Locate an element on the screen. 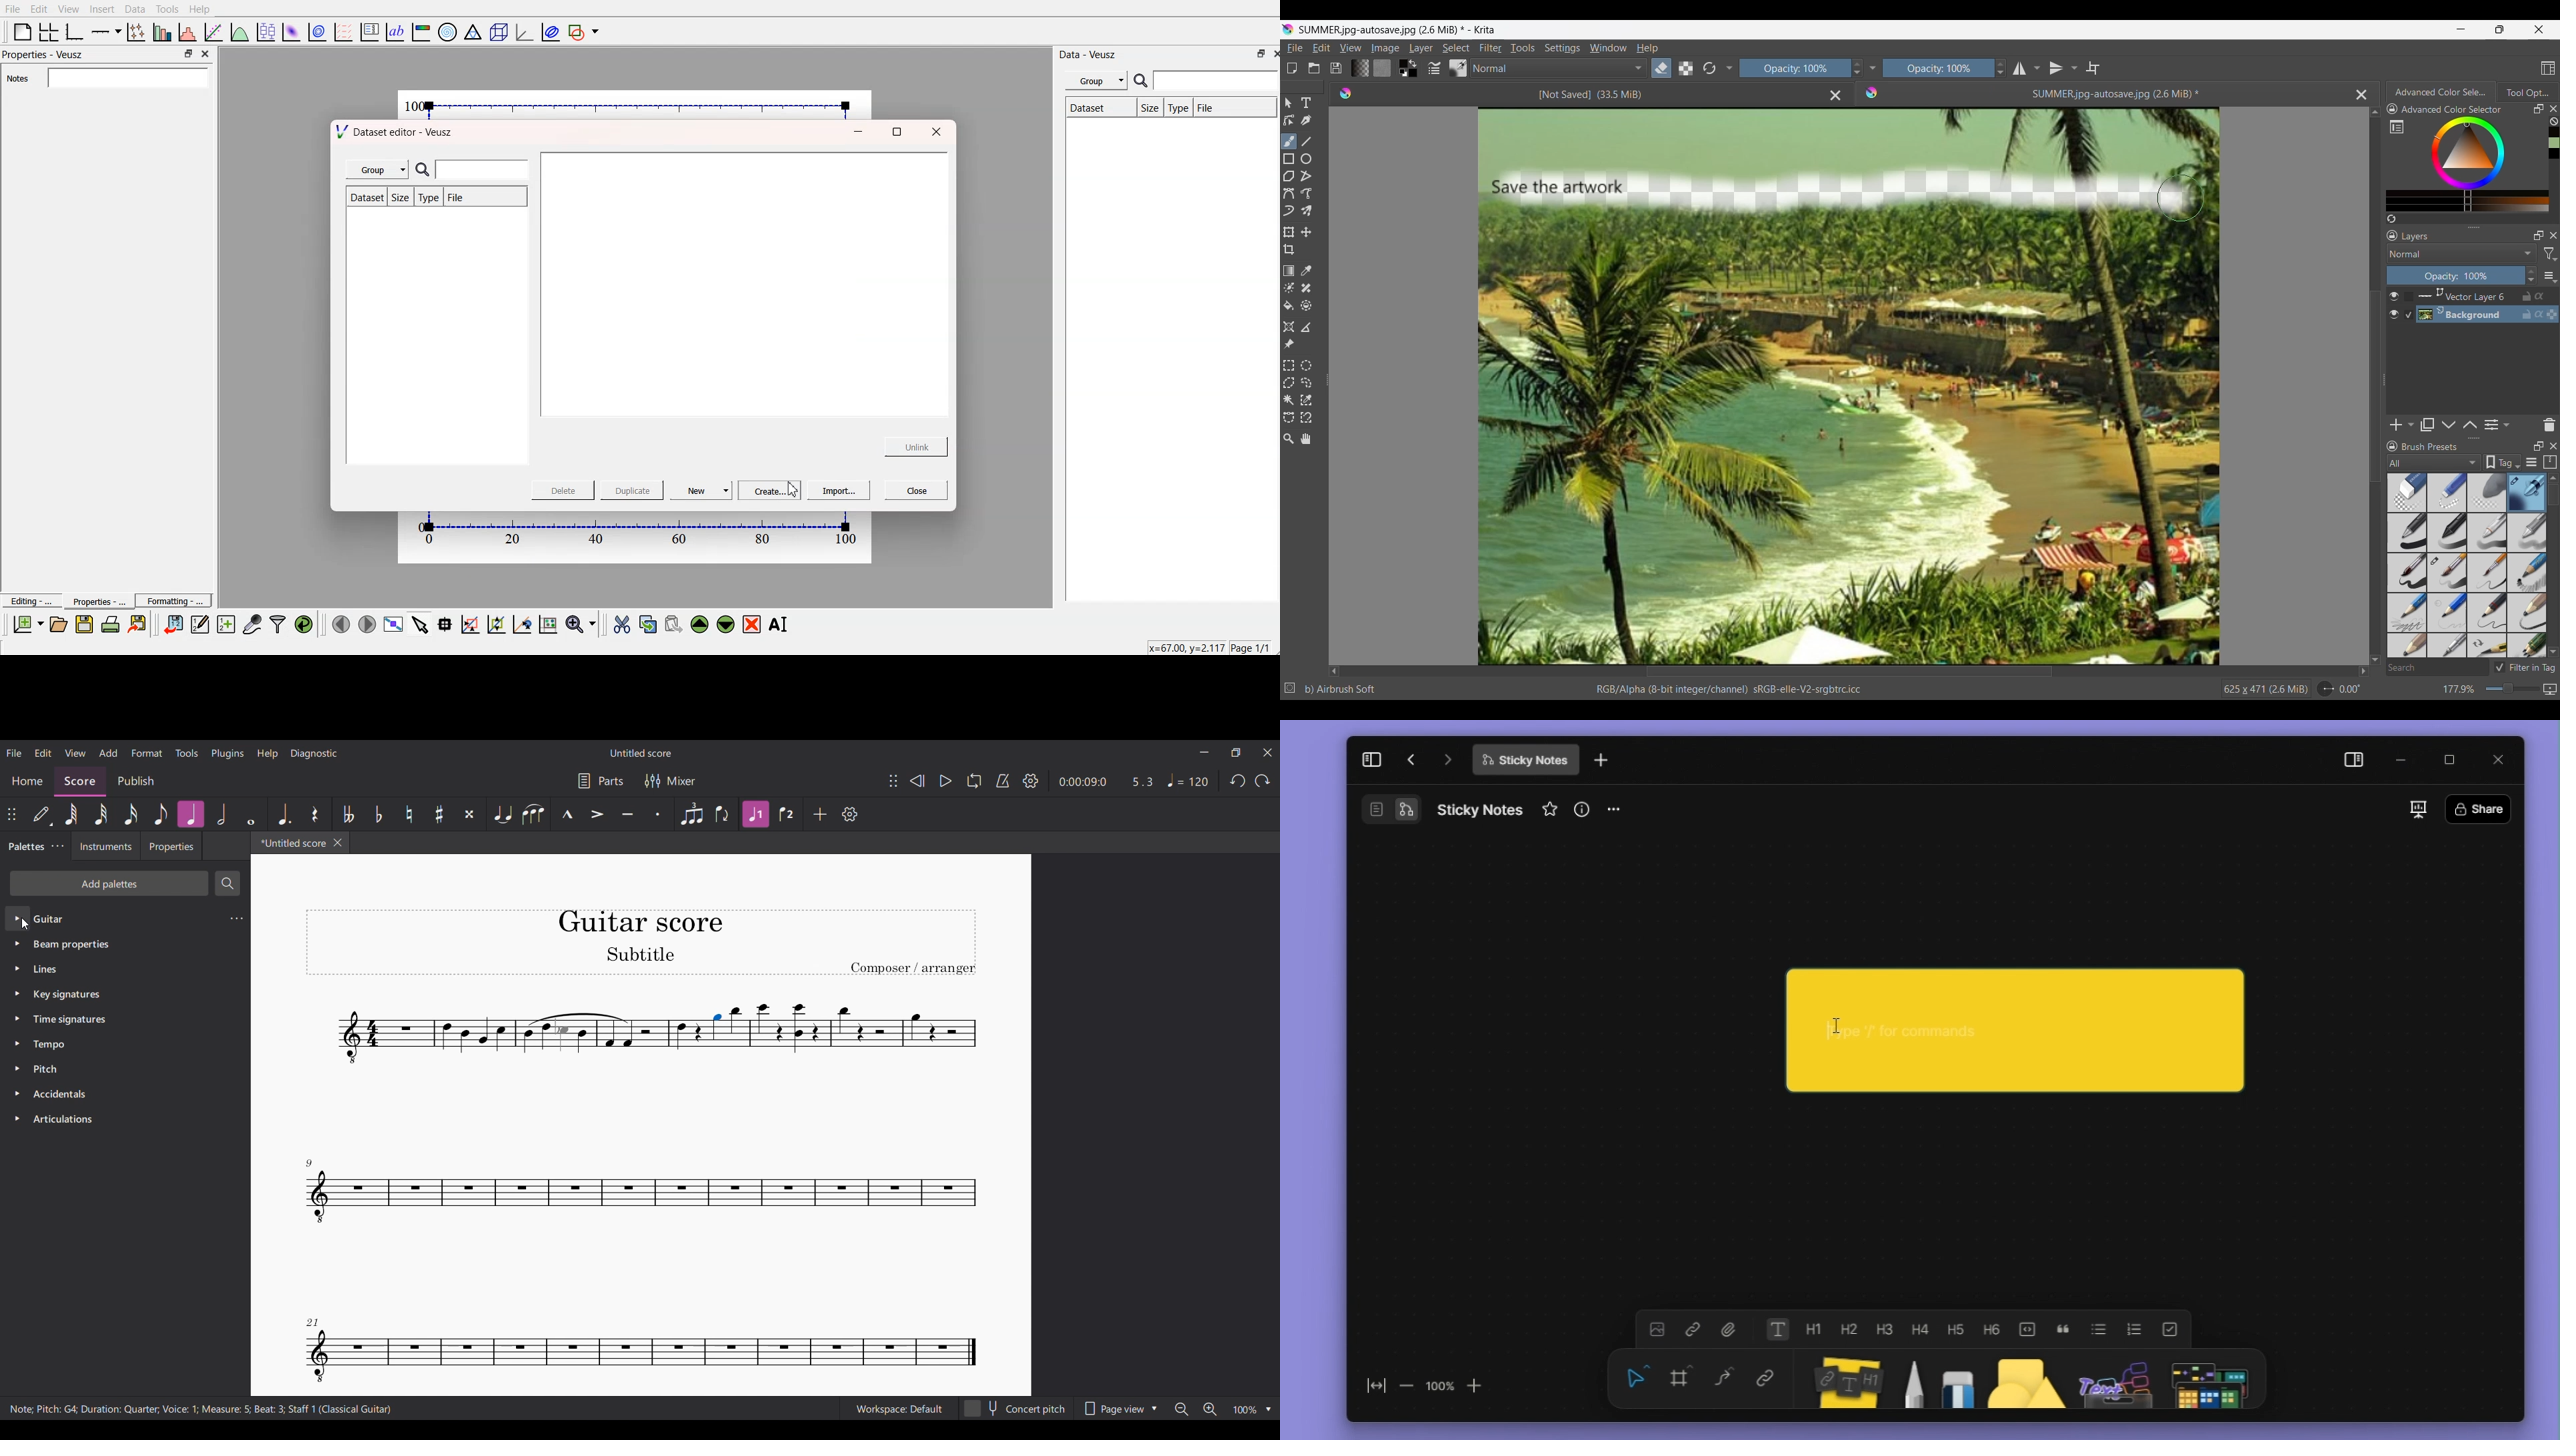  Filter options is located at coordinates (2551, 254).